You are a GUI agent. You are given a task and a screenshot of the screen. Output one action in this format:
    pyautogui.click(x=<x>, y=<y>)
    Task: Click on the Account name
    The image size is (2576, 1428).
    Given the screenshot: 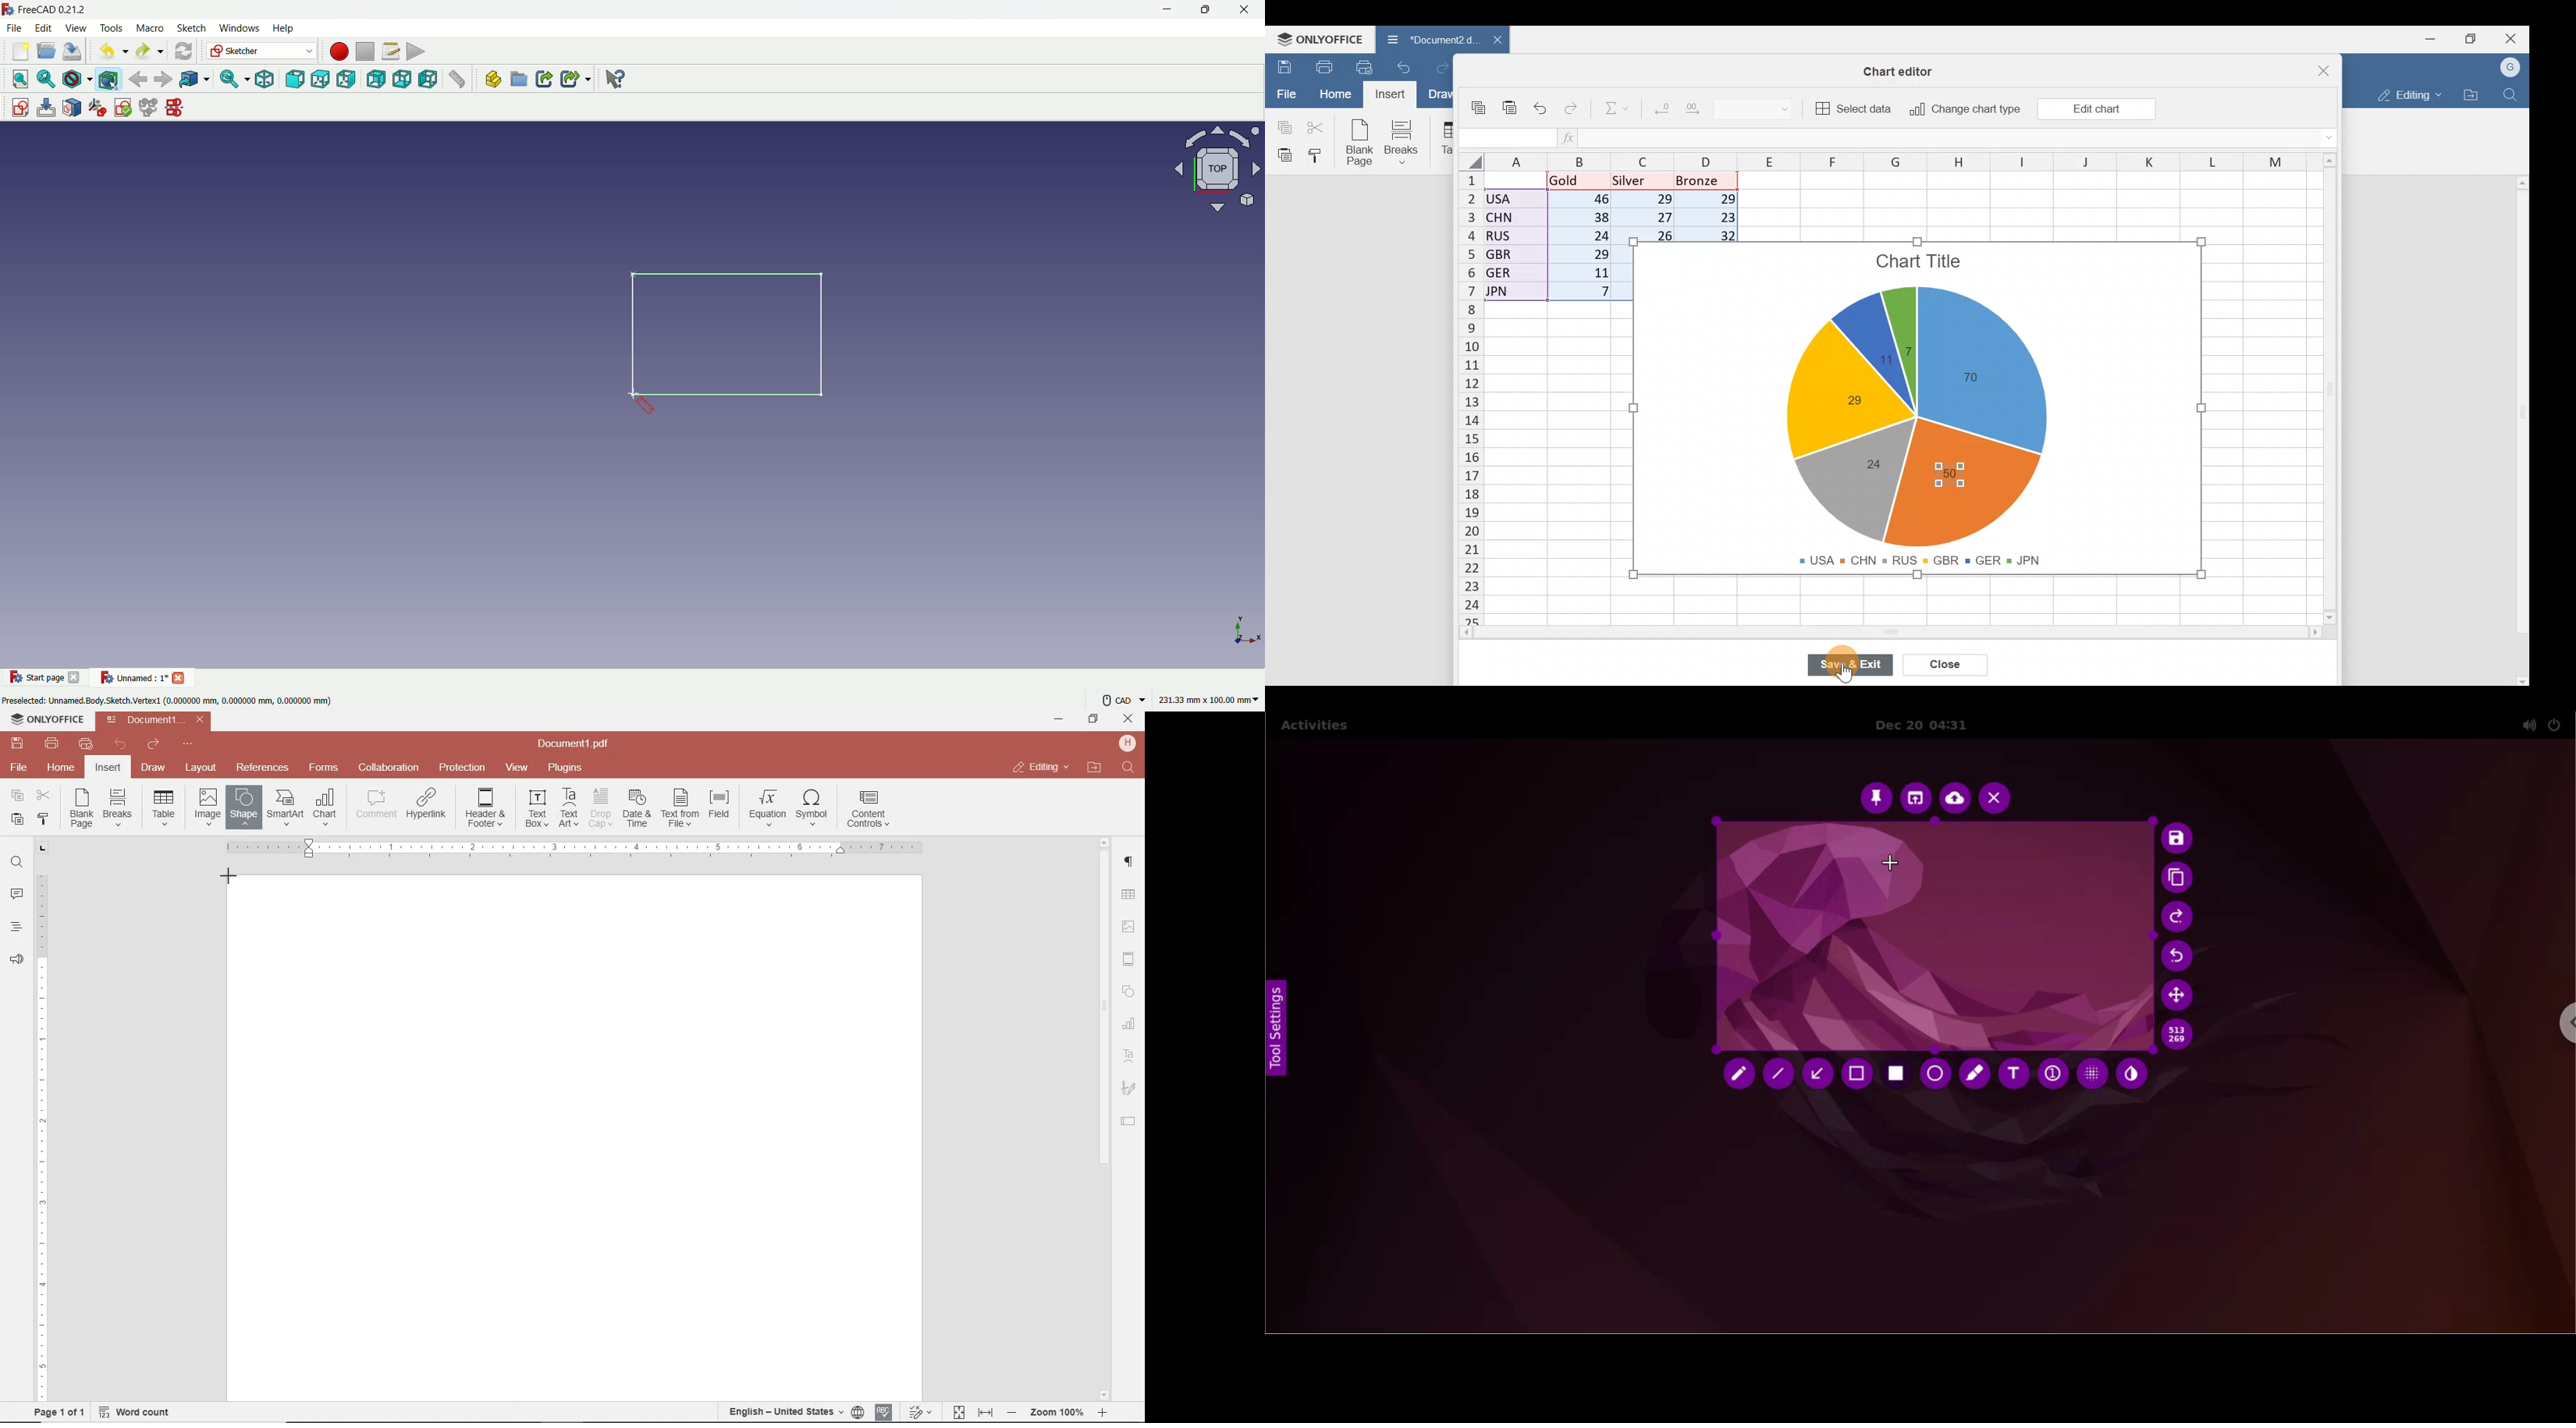 What is the action you would take?
    pyautogui.click(x=2511, y=68)
    